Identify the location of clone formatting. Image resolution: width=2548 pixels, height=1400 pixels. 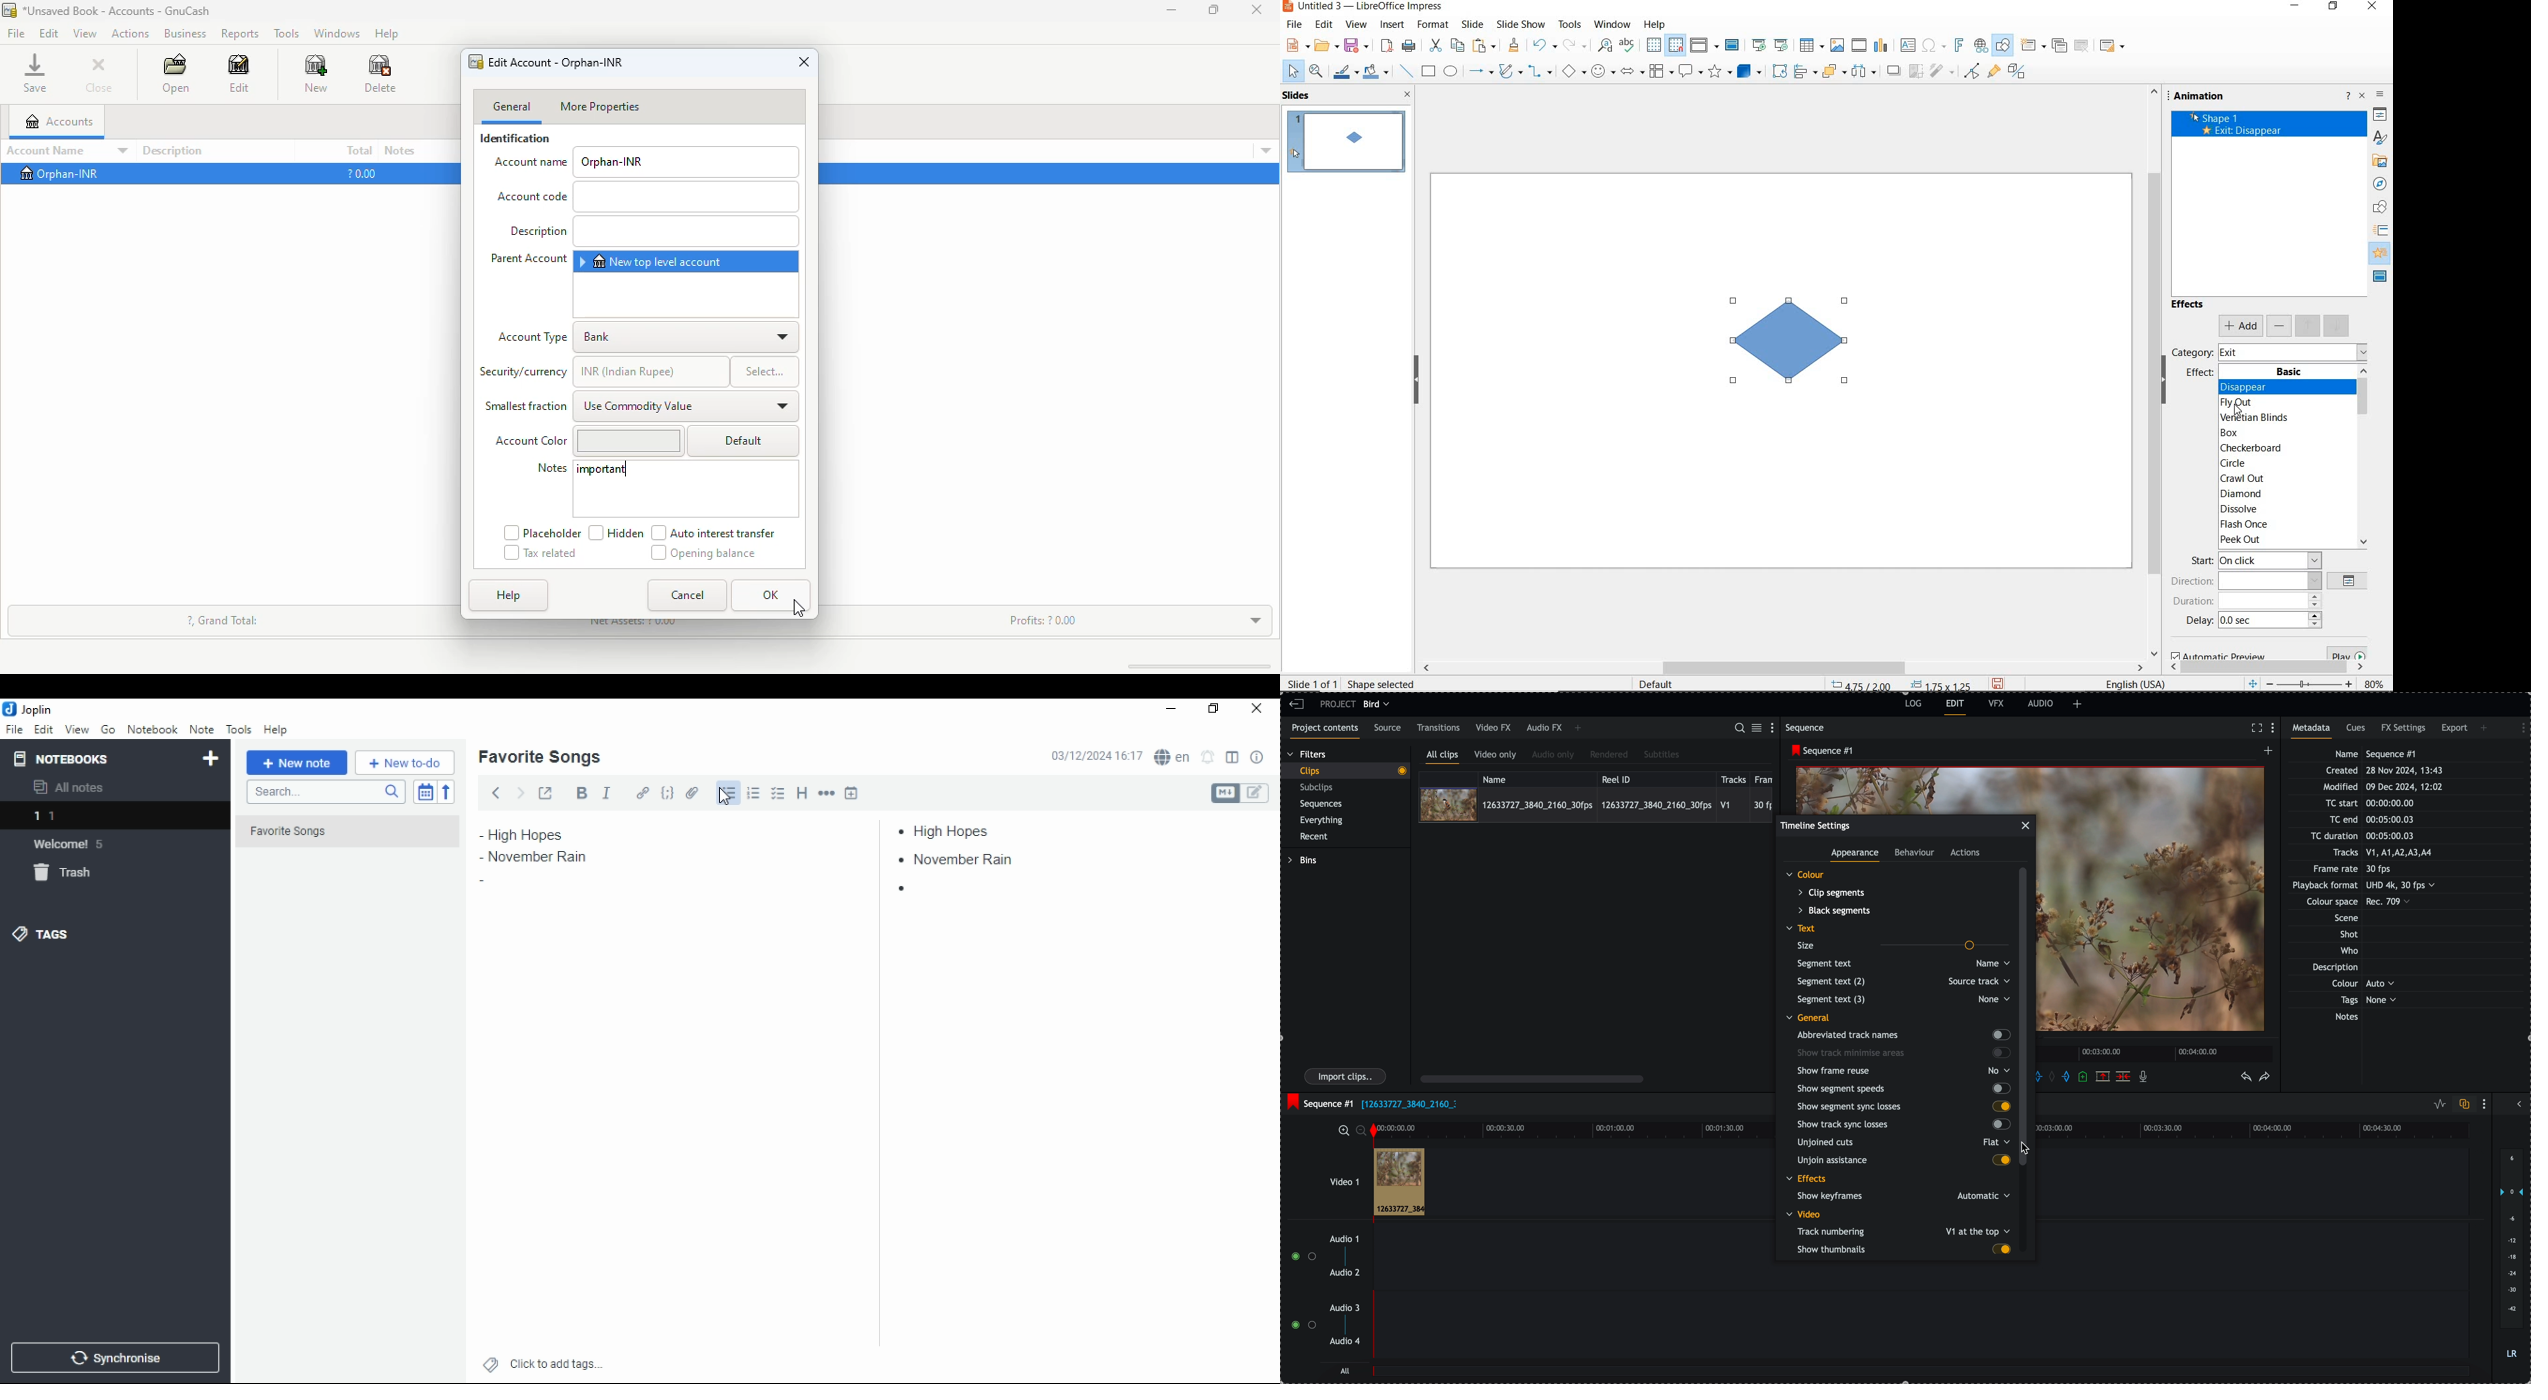
(1513, 46).